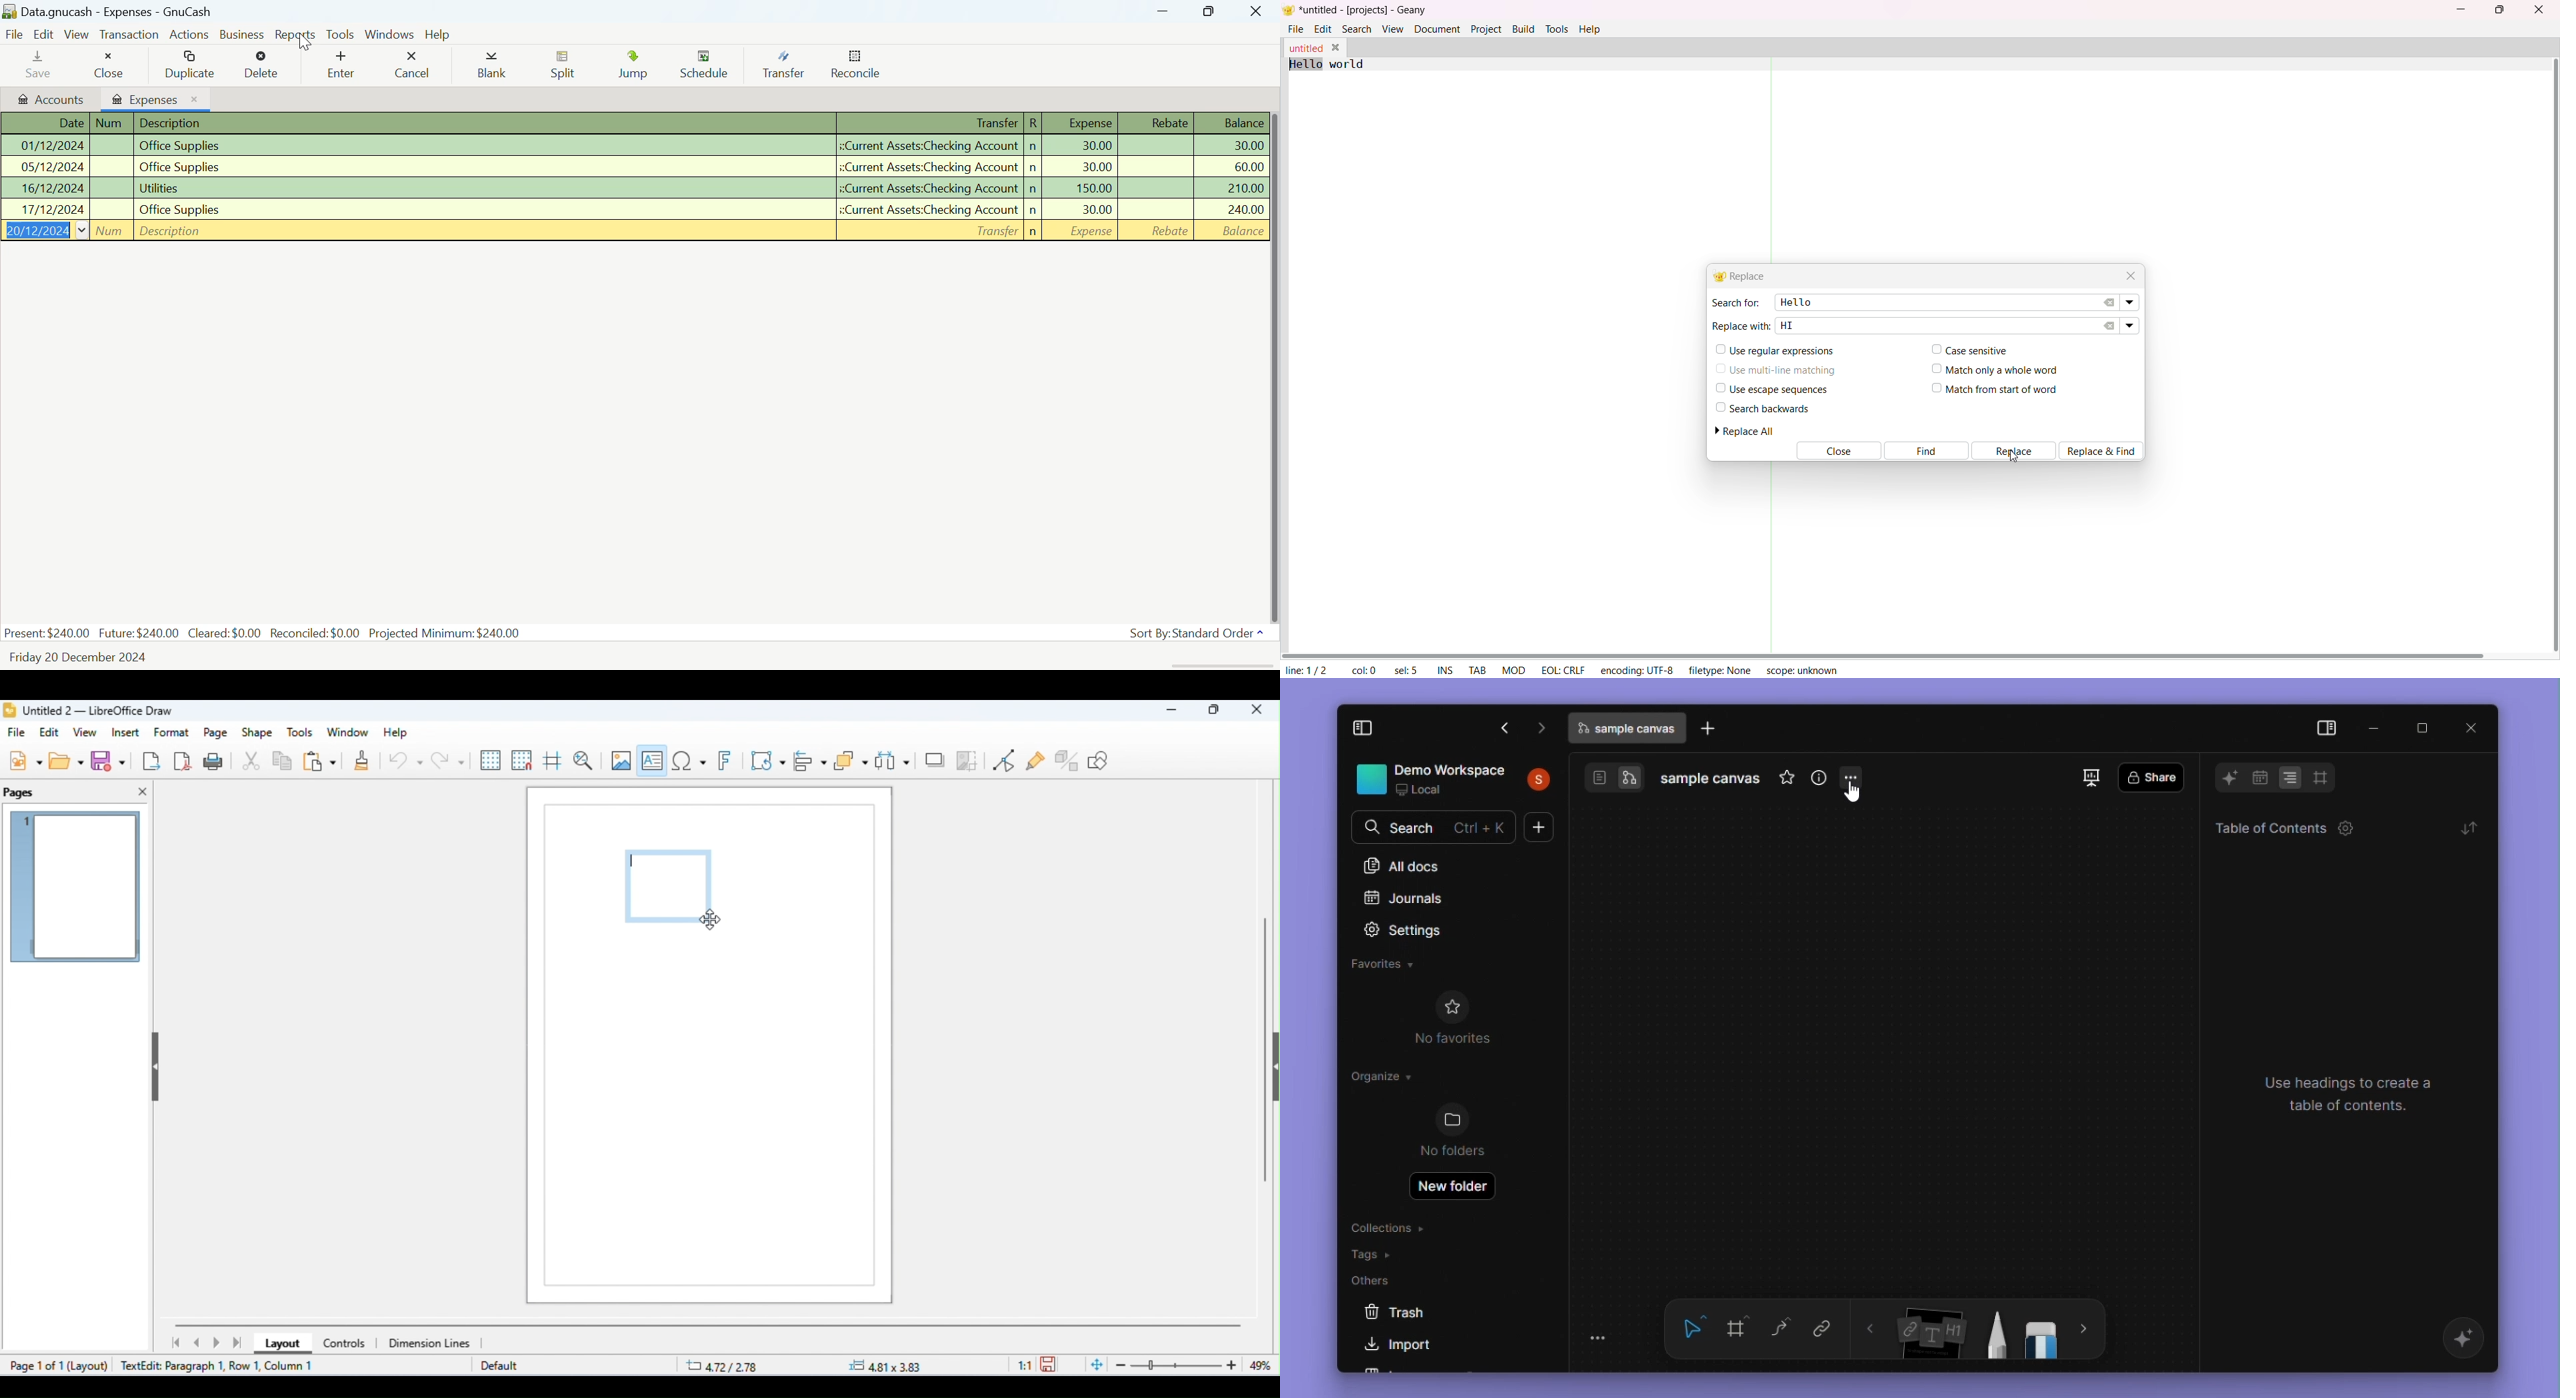 This screenshot has width=2576, height=1400. What do you see at coordinates (155, 99) in the screenshot?
I see `Expenses Tab Open` at bounding box center [155, 99].